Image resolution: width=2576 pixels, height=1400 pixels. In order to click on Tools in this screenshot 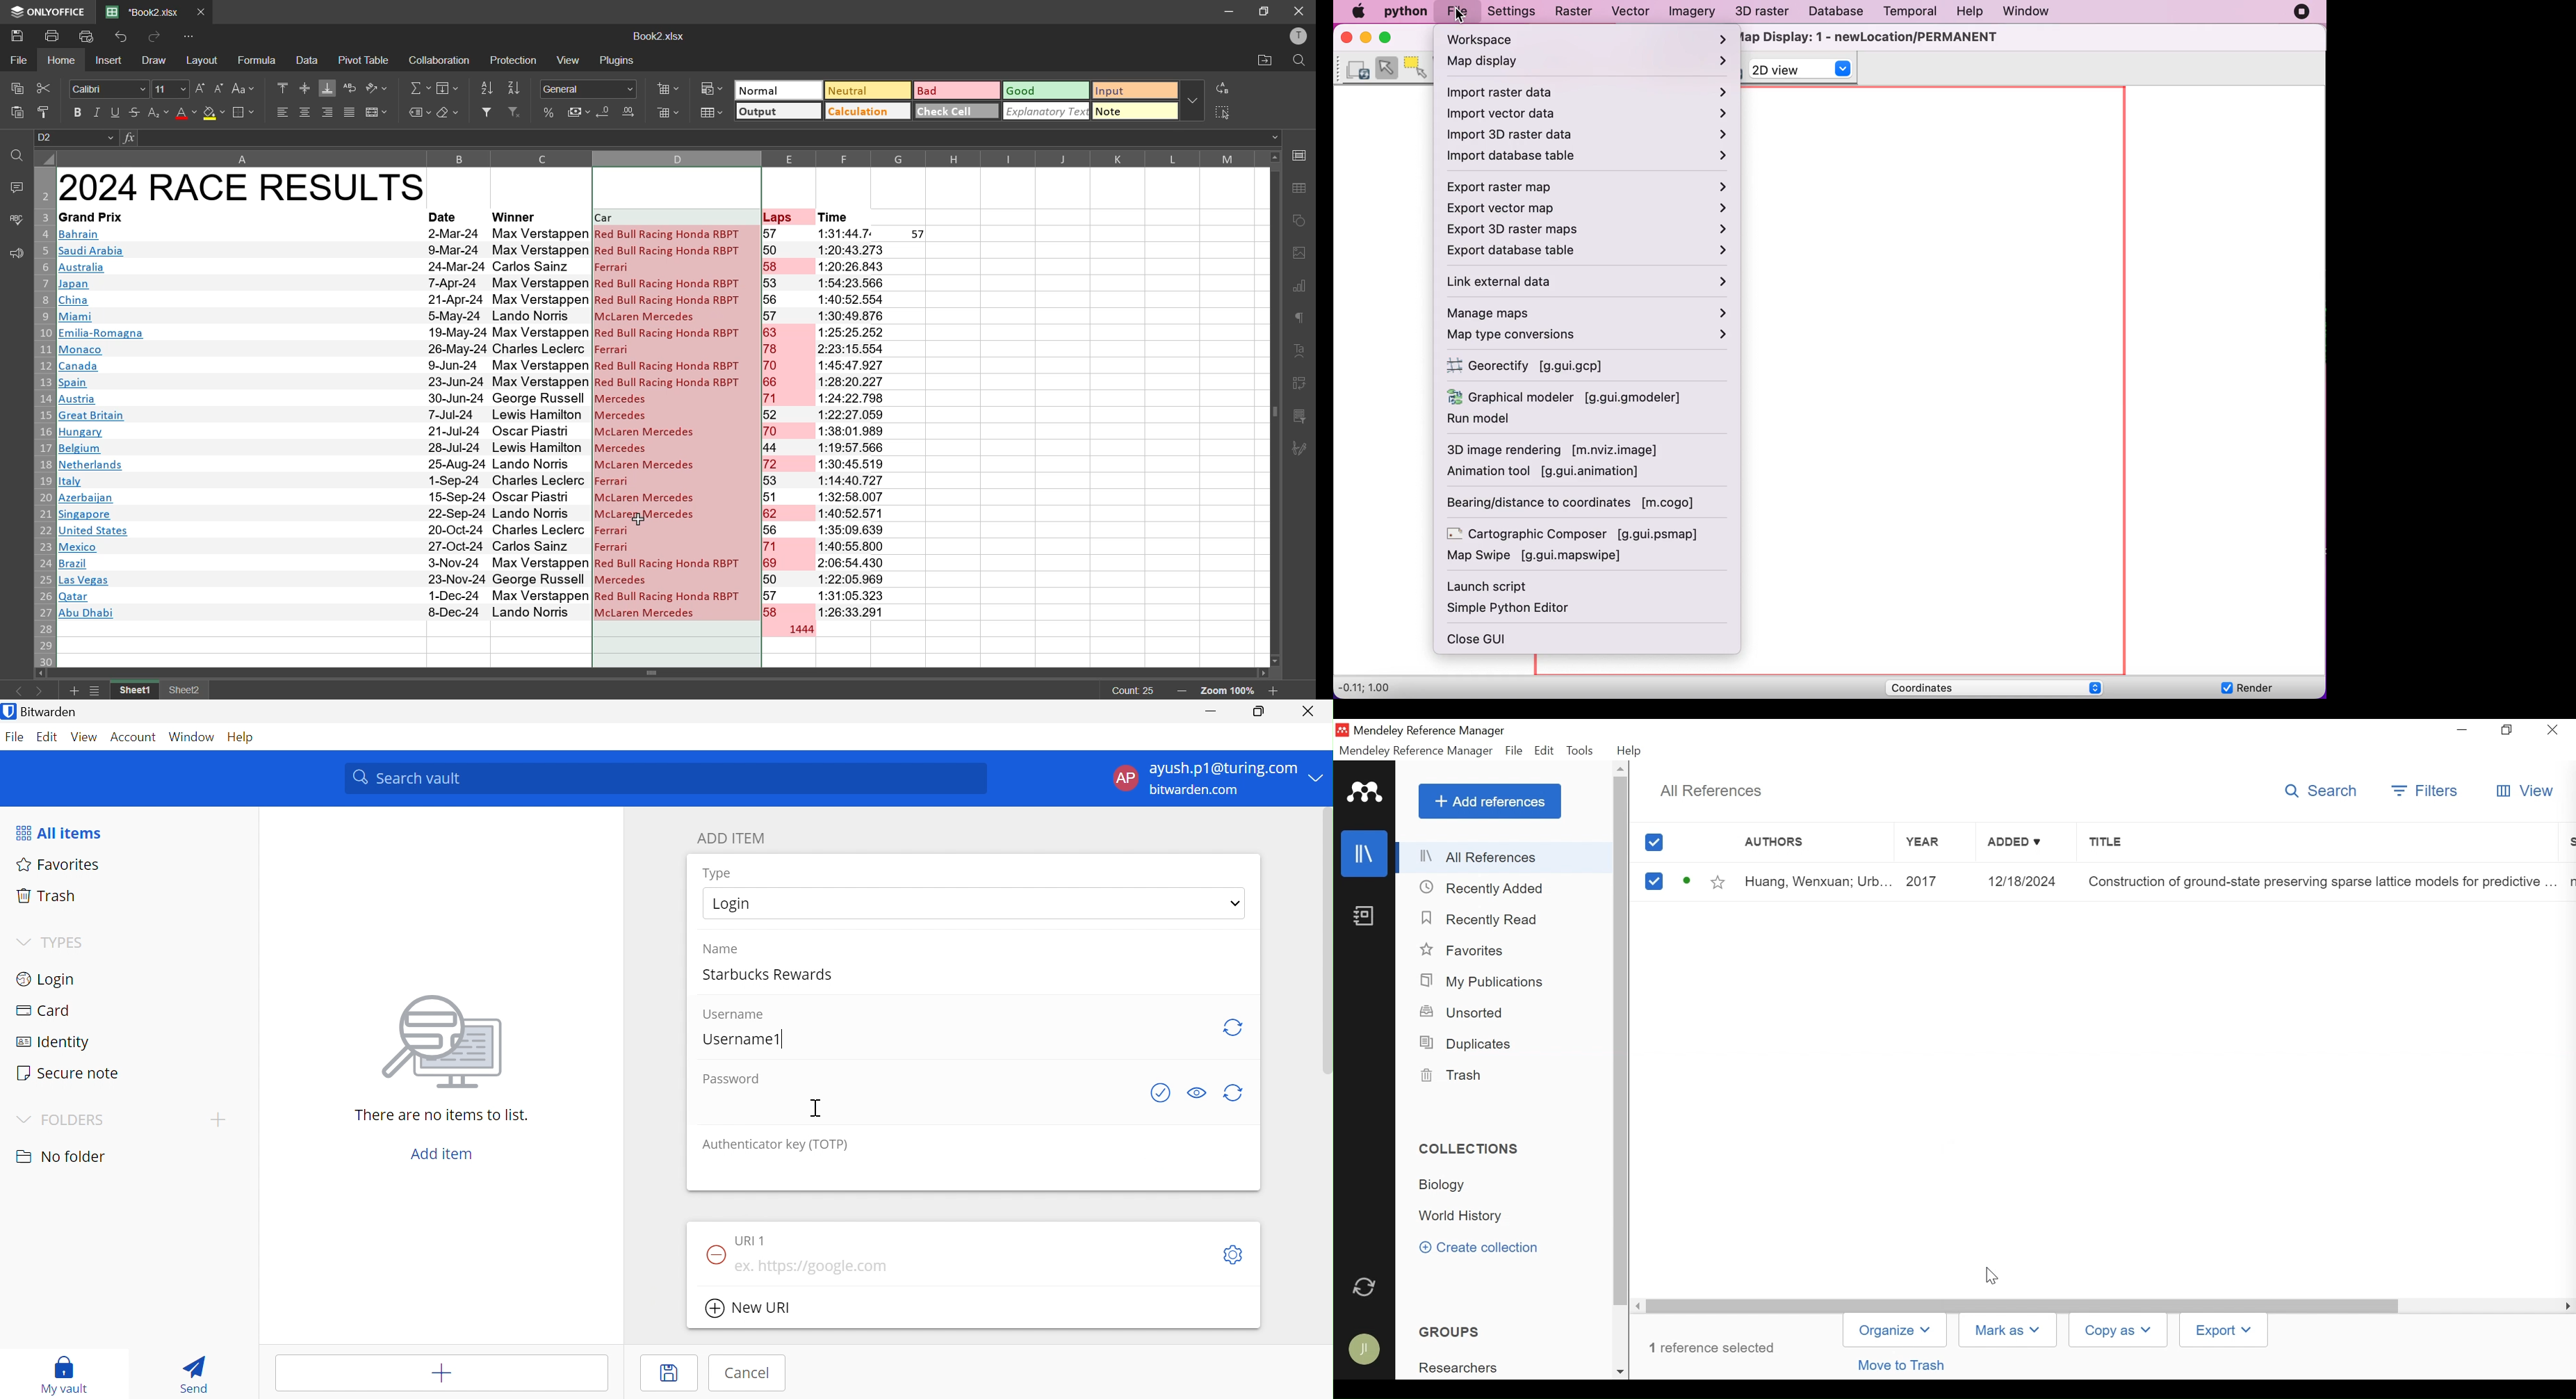, I will do `click(1581, 751)`.